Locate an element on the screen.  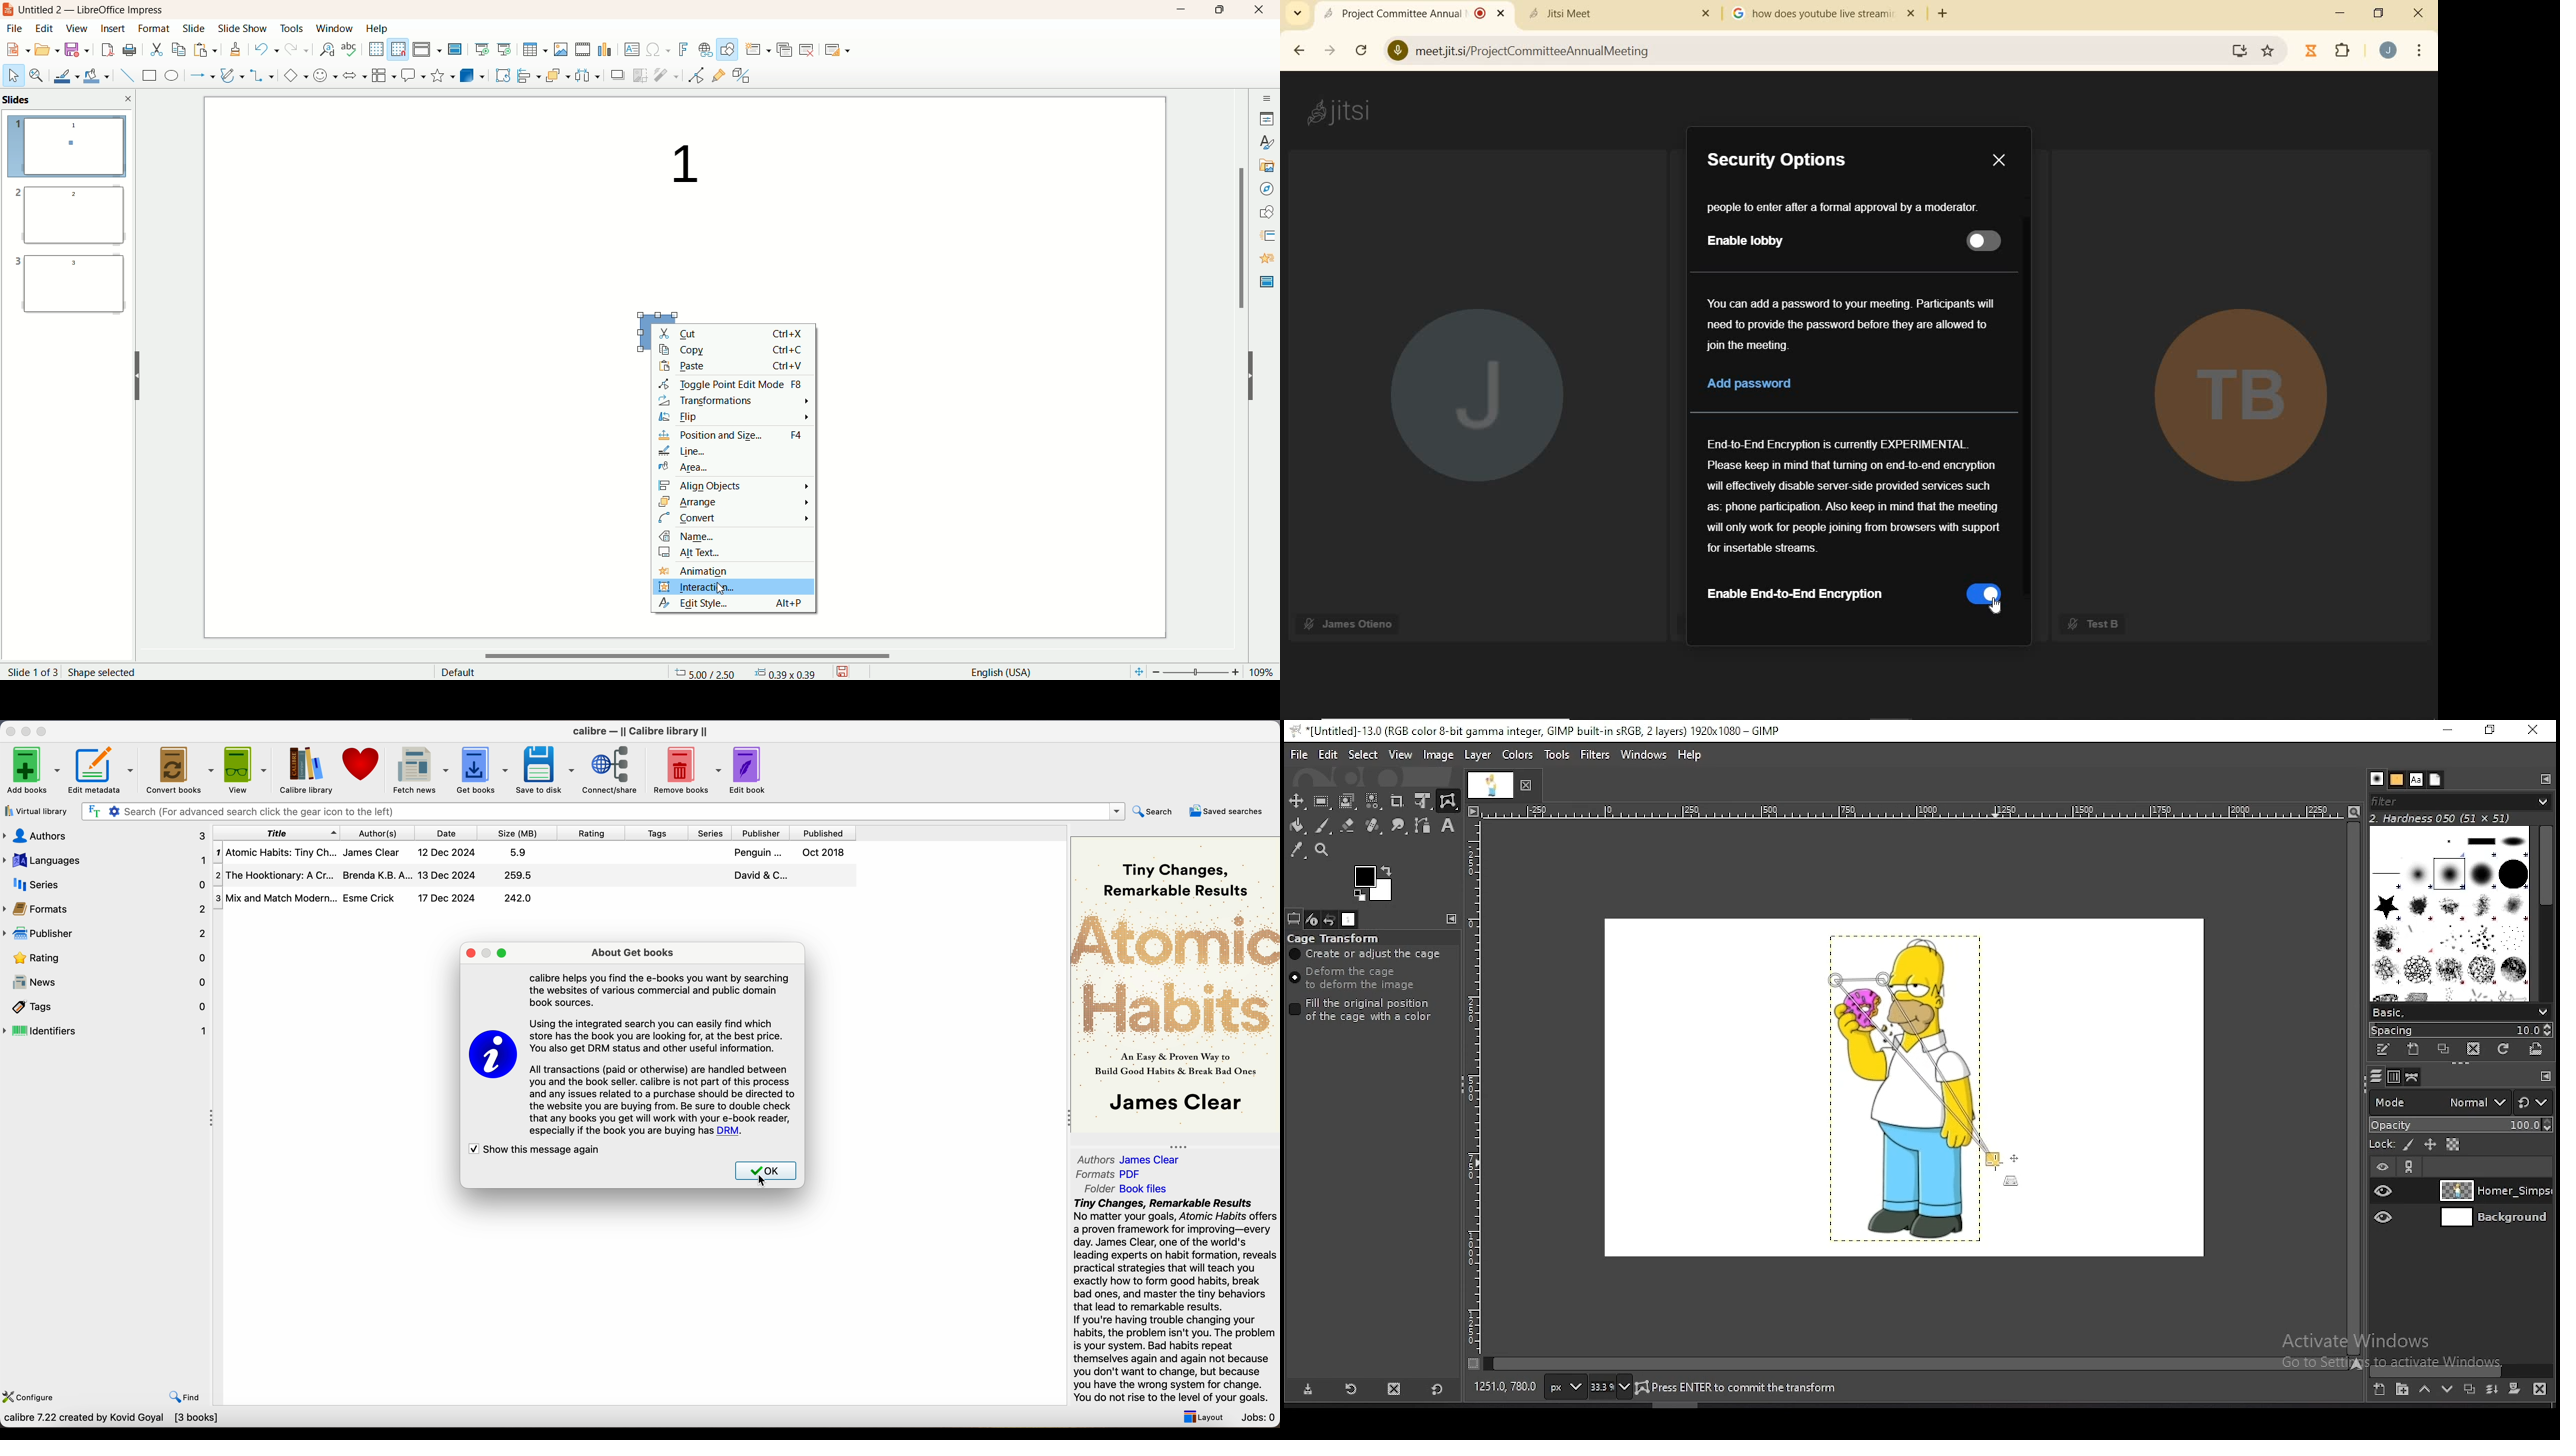
close is located at coordinates (129, 98).